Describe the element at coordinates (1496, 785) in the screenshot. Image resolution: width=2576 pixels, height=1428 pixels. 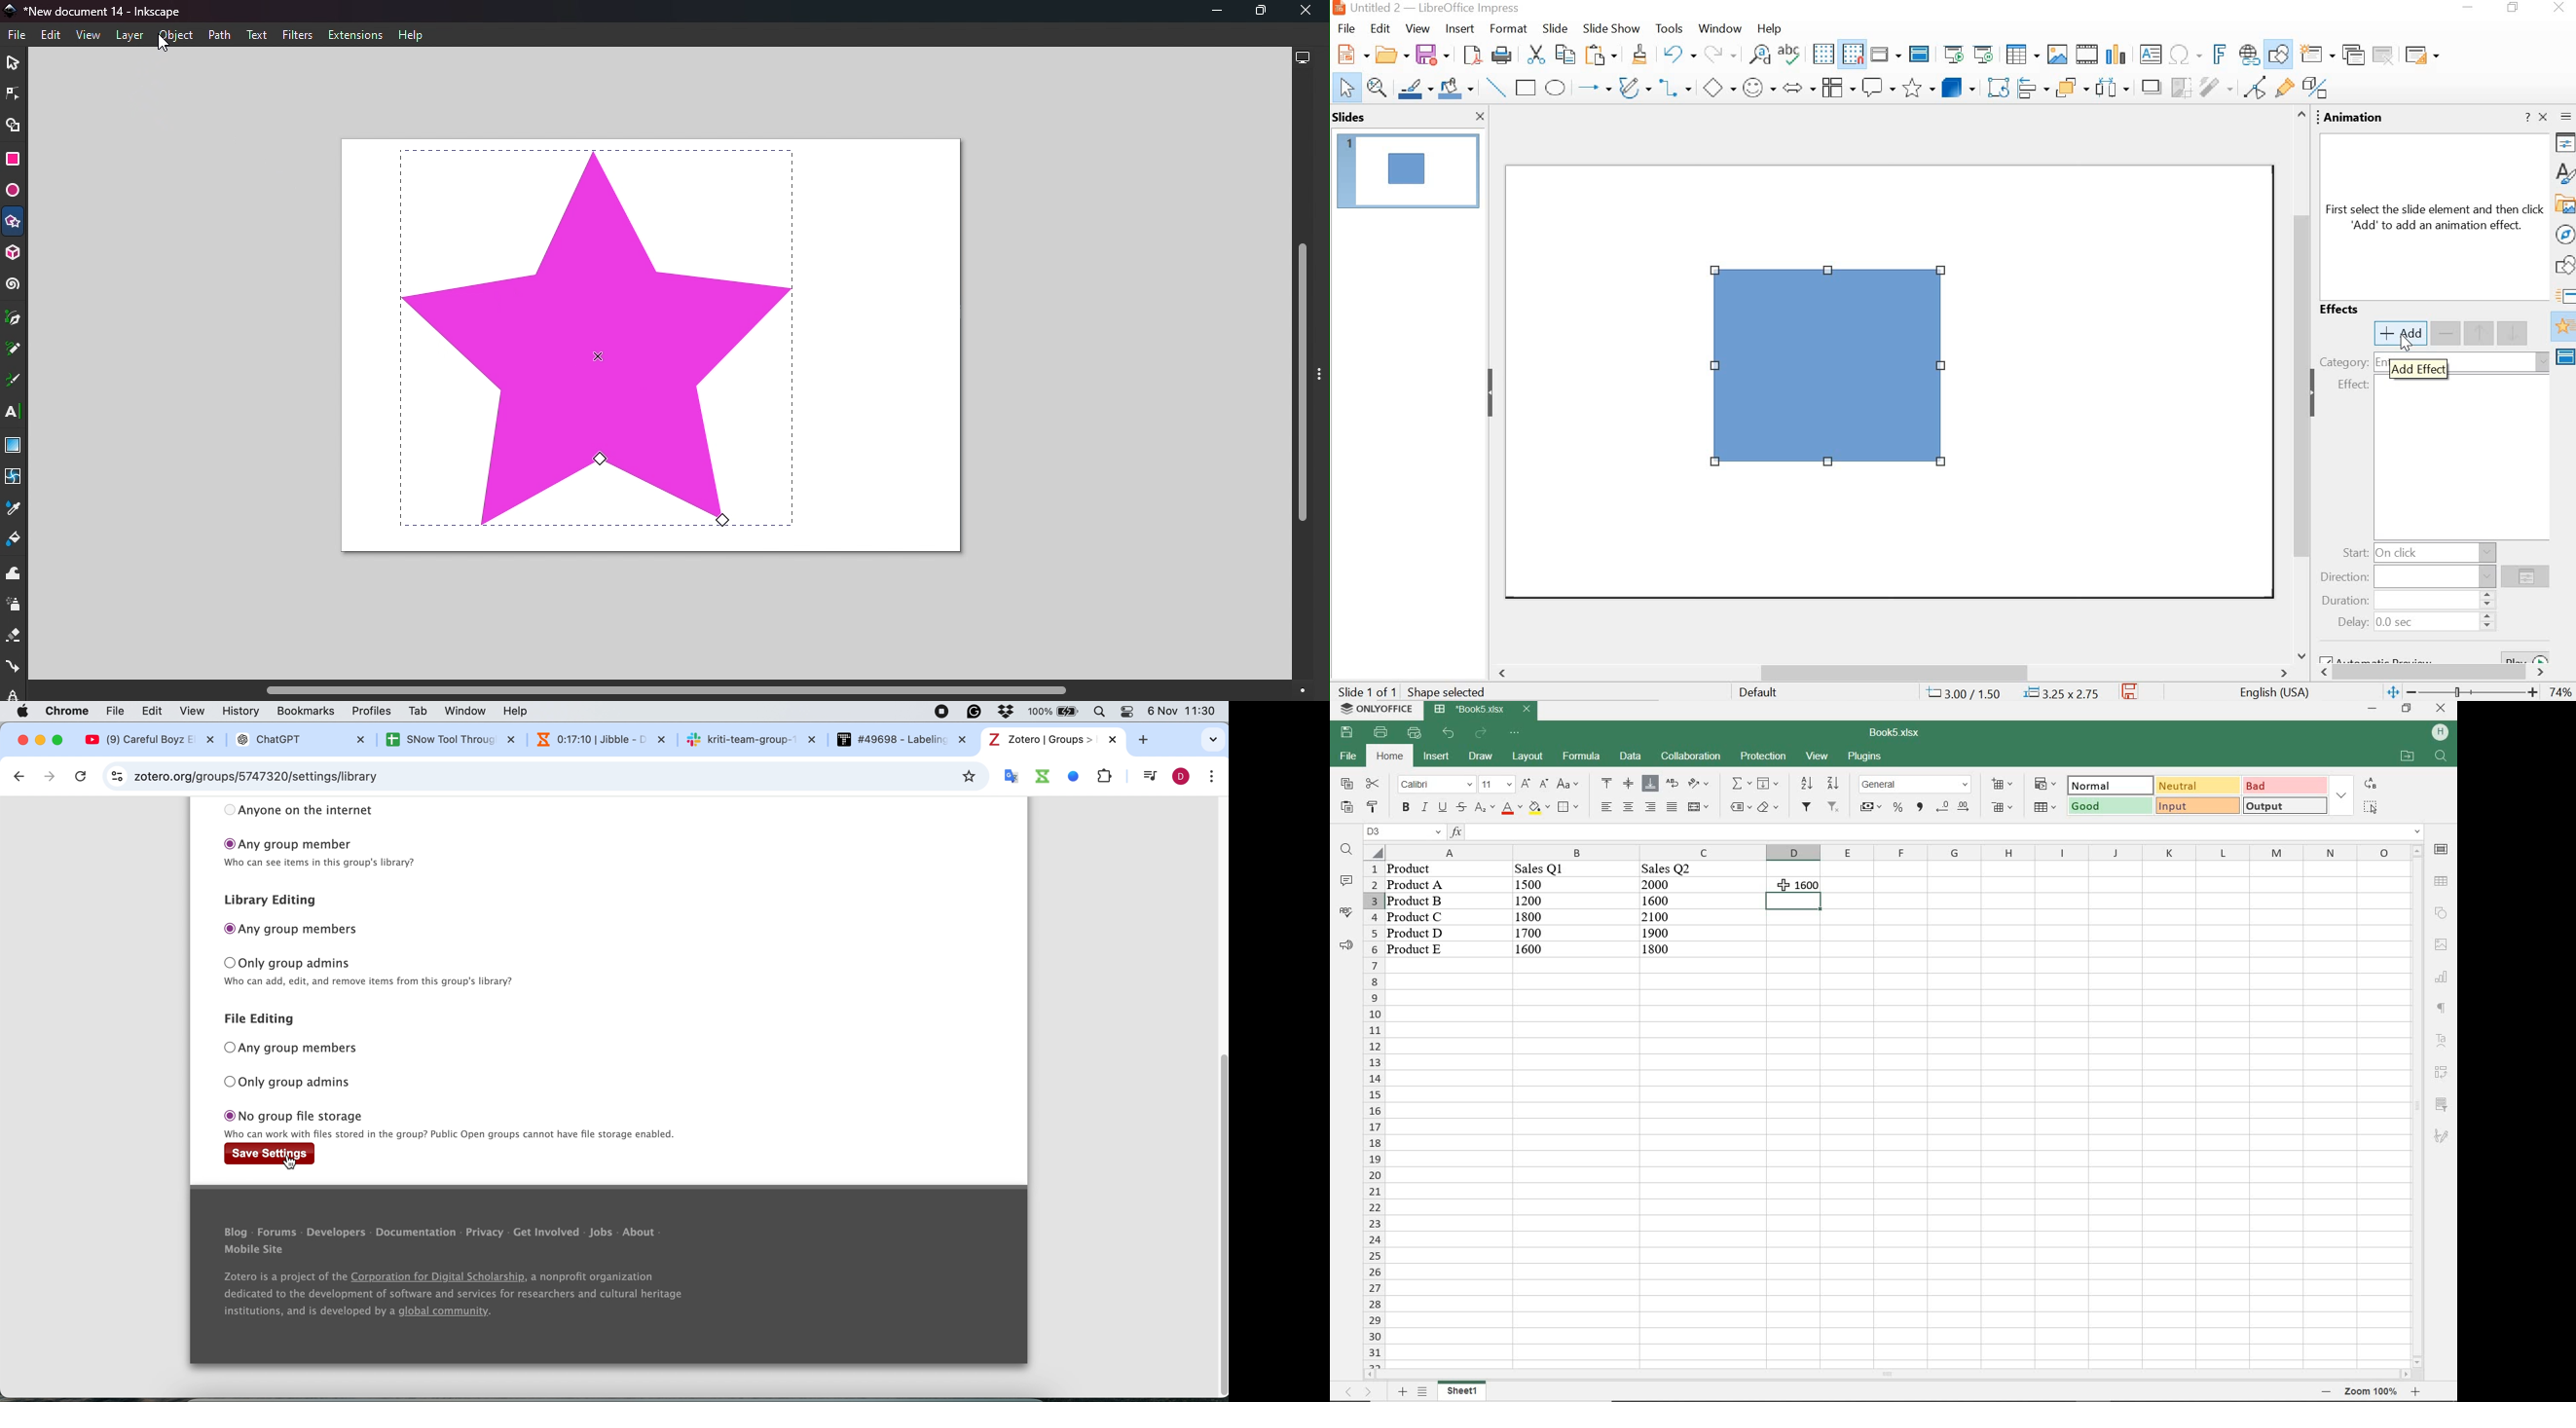
I see `font size` at that location.